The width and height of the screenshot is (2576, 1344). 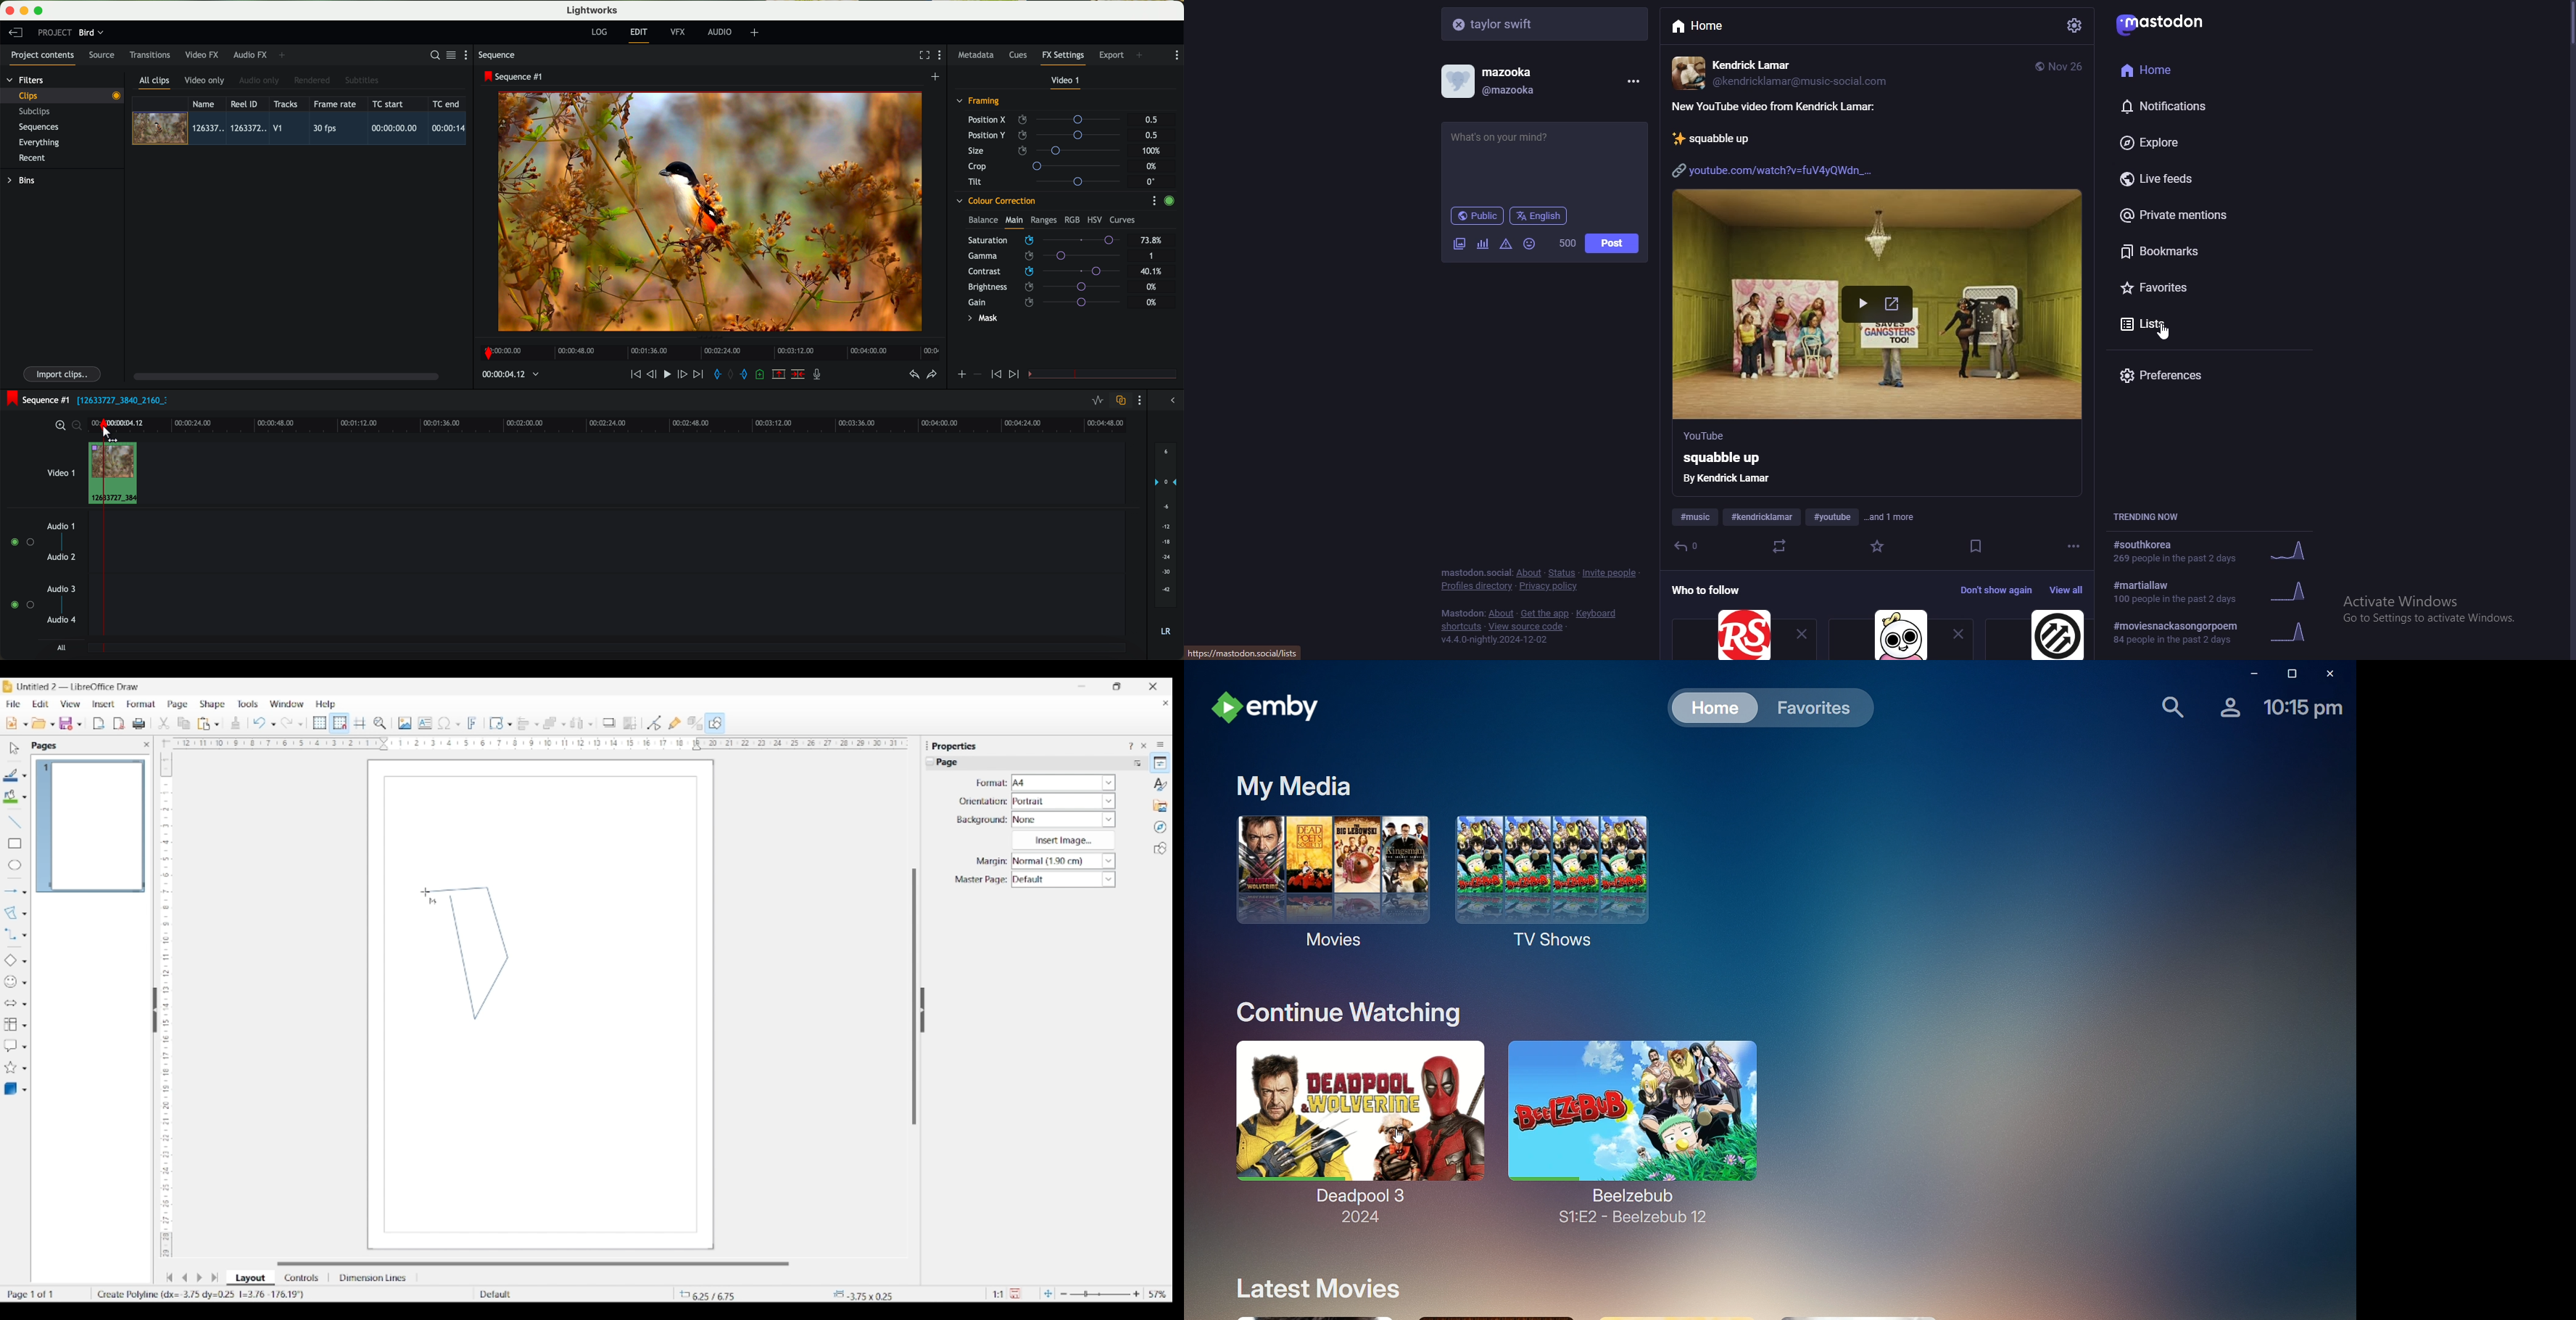 I want to click on Show gluepoint options, so click(x=674, y=723).